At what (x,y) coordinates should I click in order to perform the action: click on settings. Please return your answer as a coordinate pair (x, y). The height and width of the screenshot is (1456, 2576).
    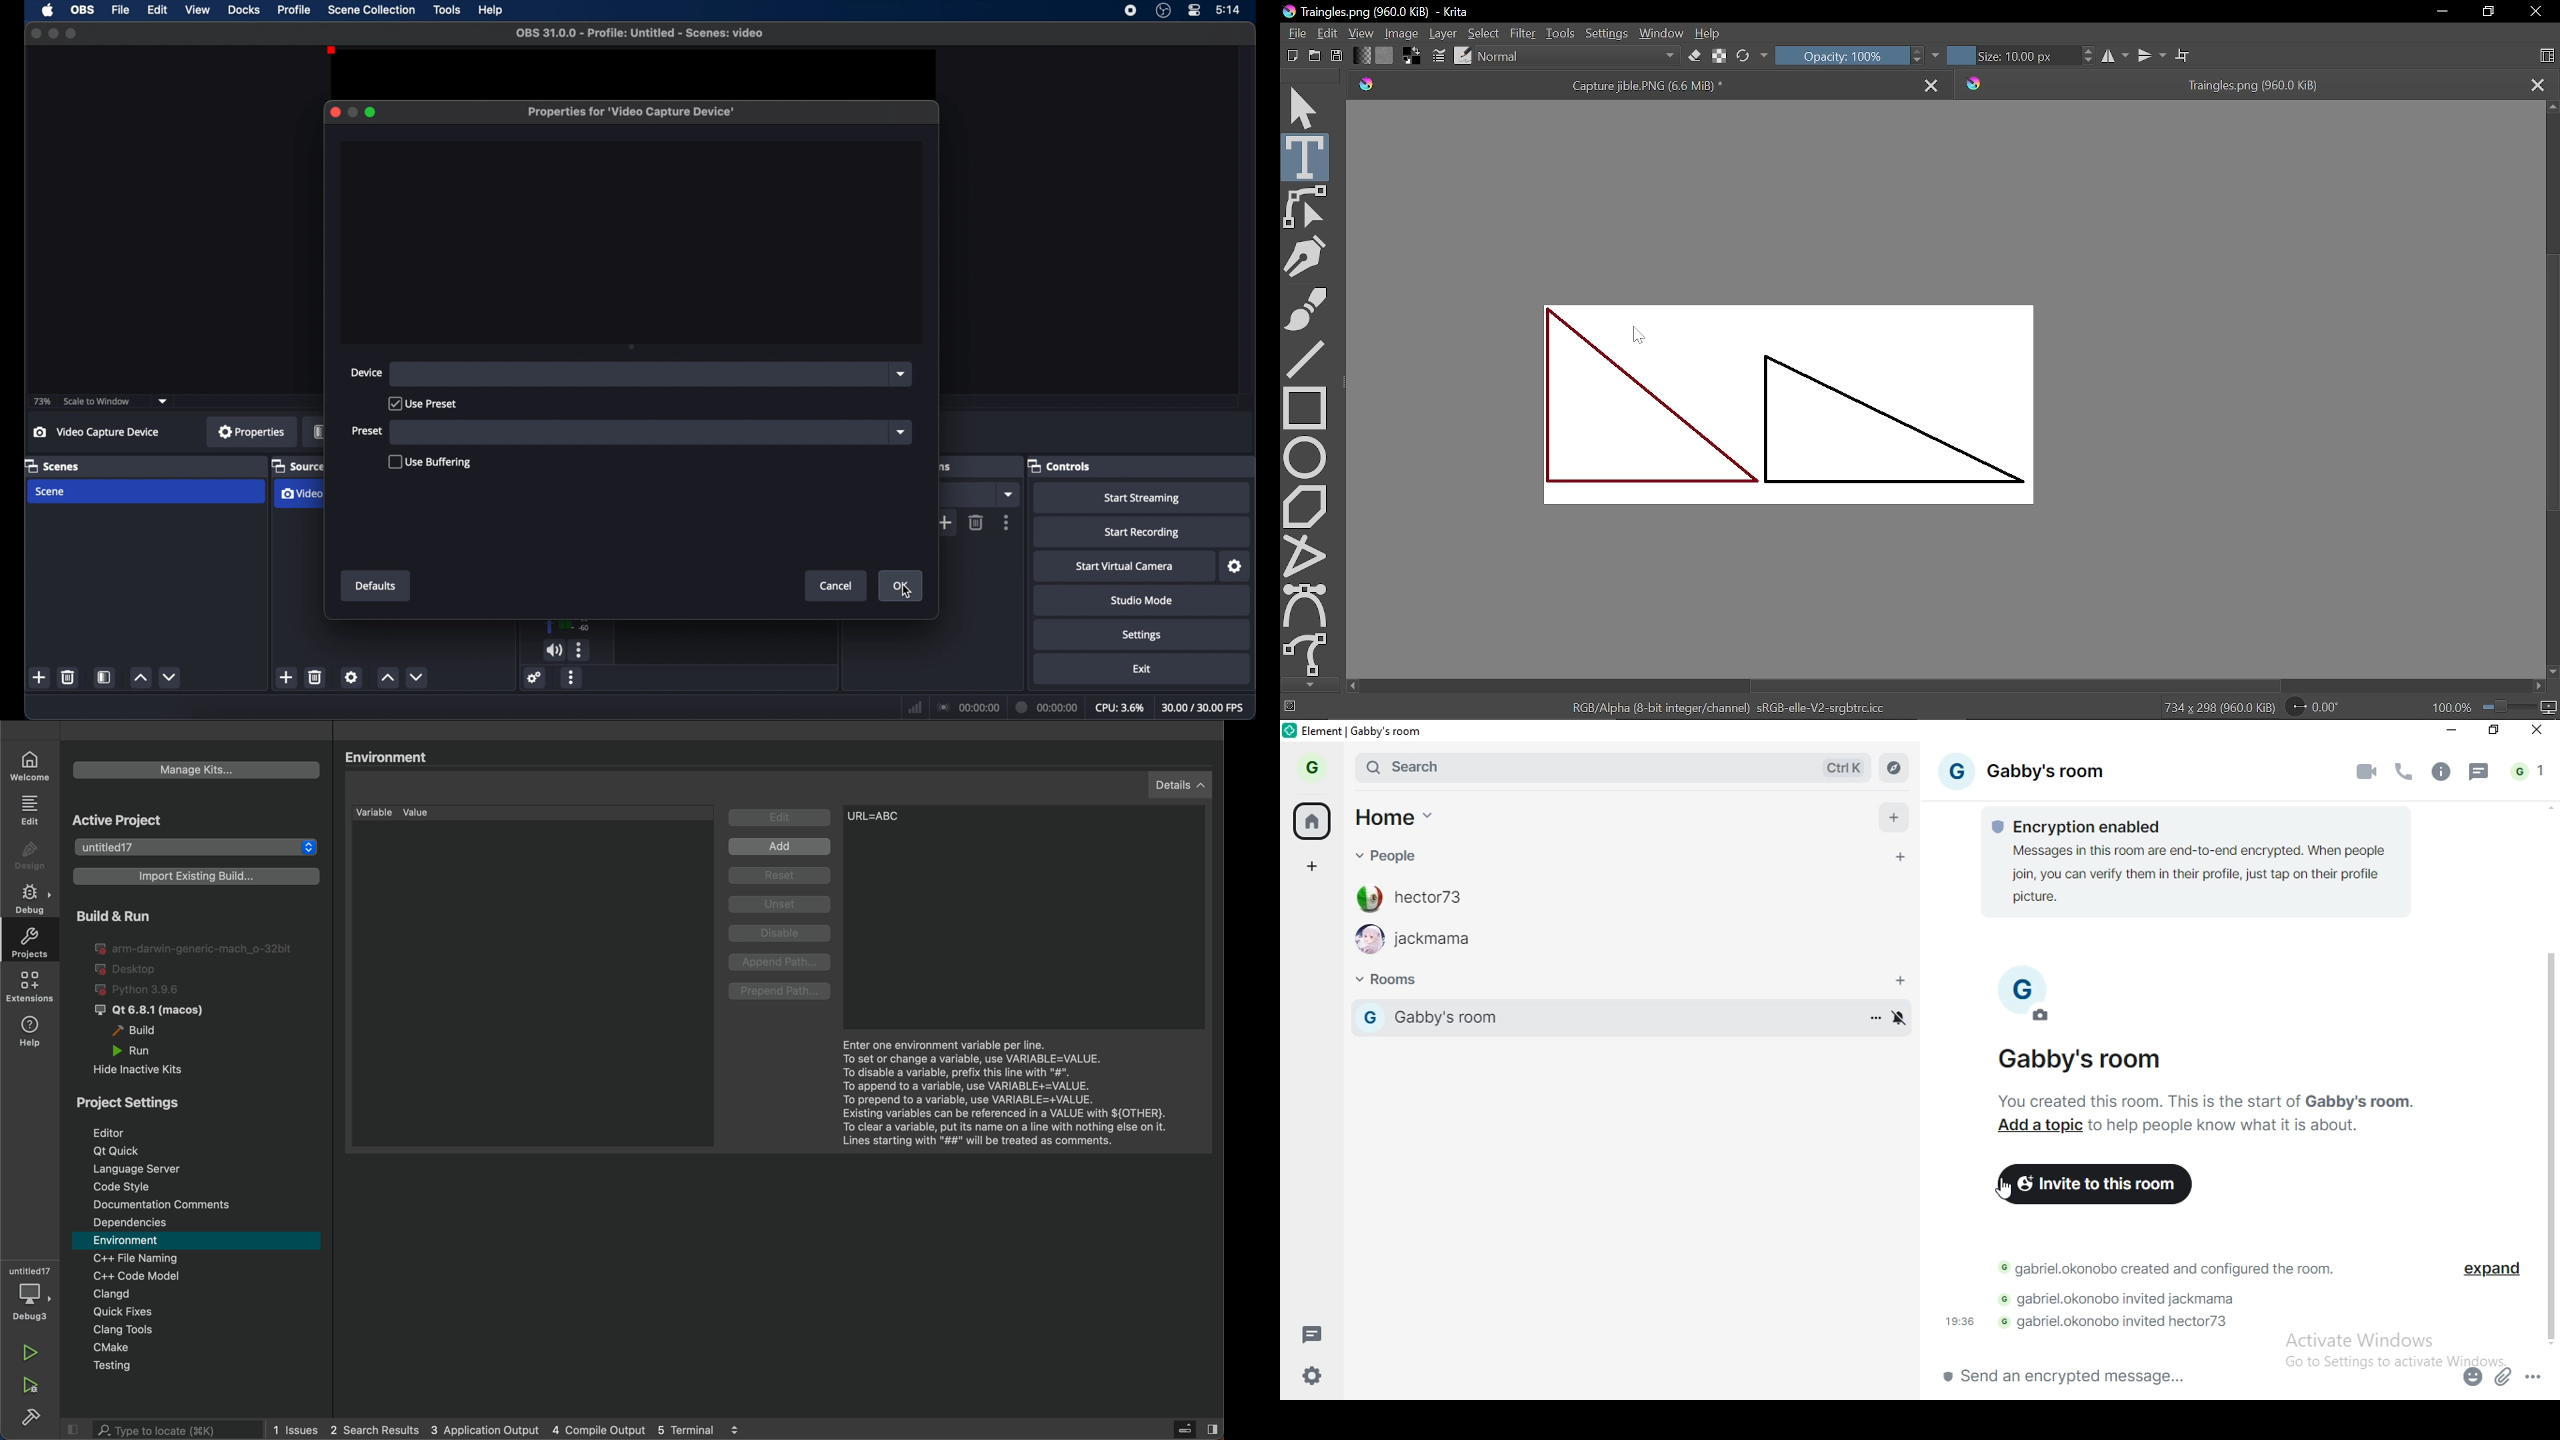
    Looking at the image, I should click on (1141, 635).